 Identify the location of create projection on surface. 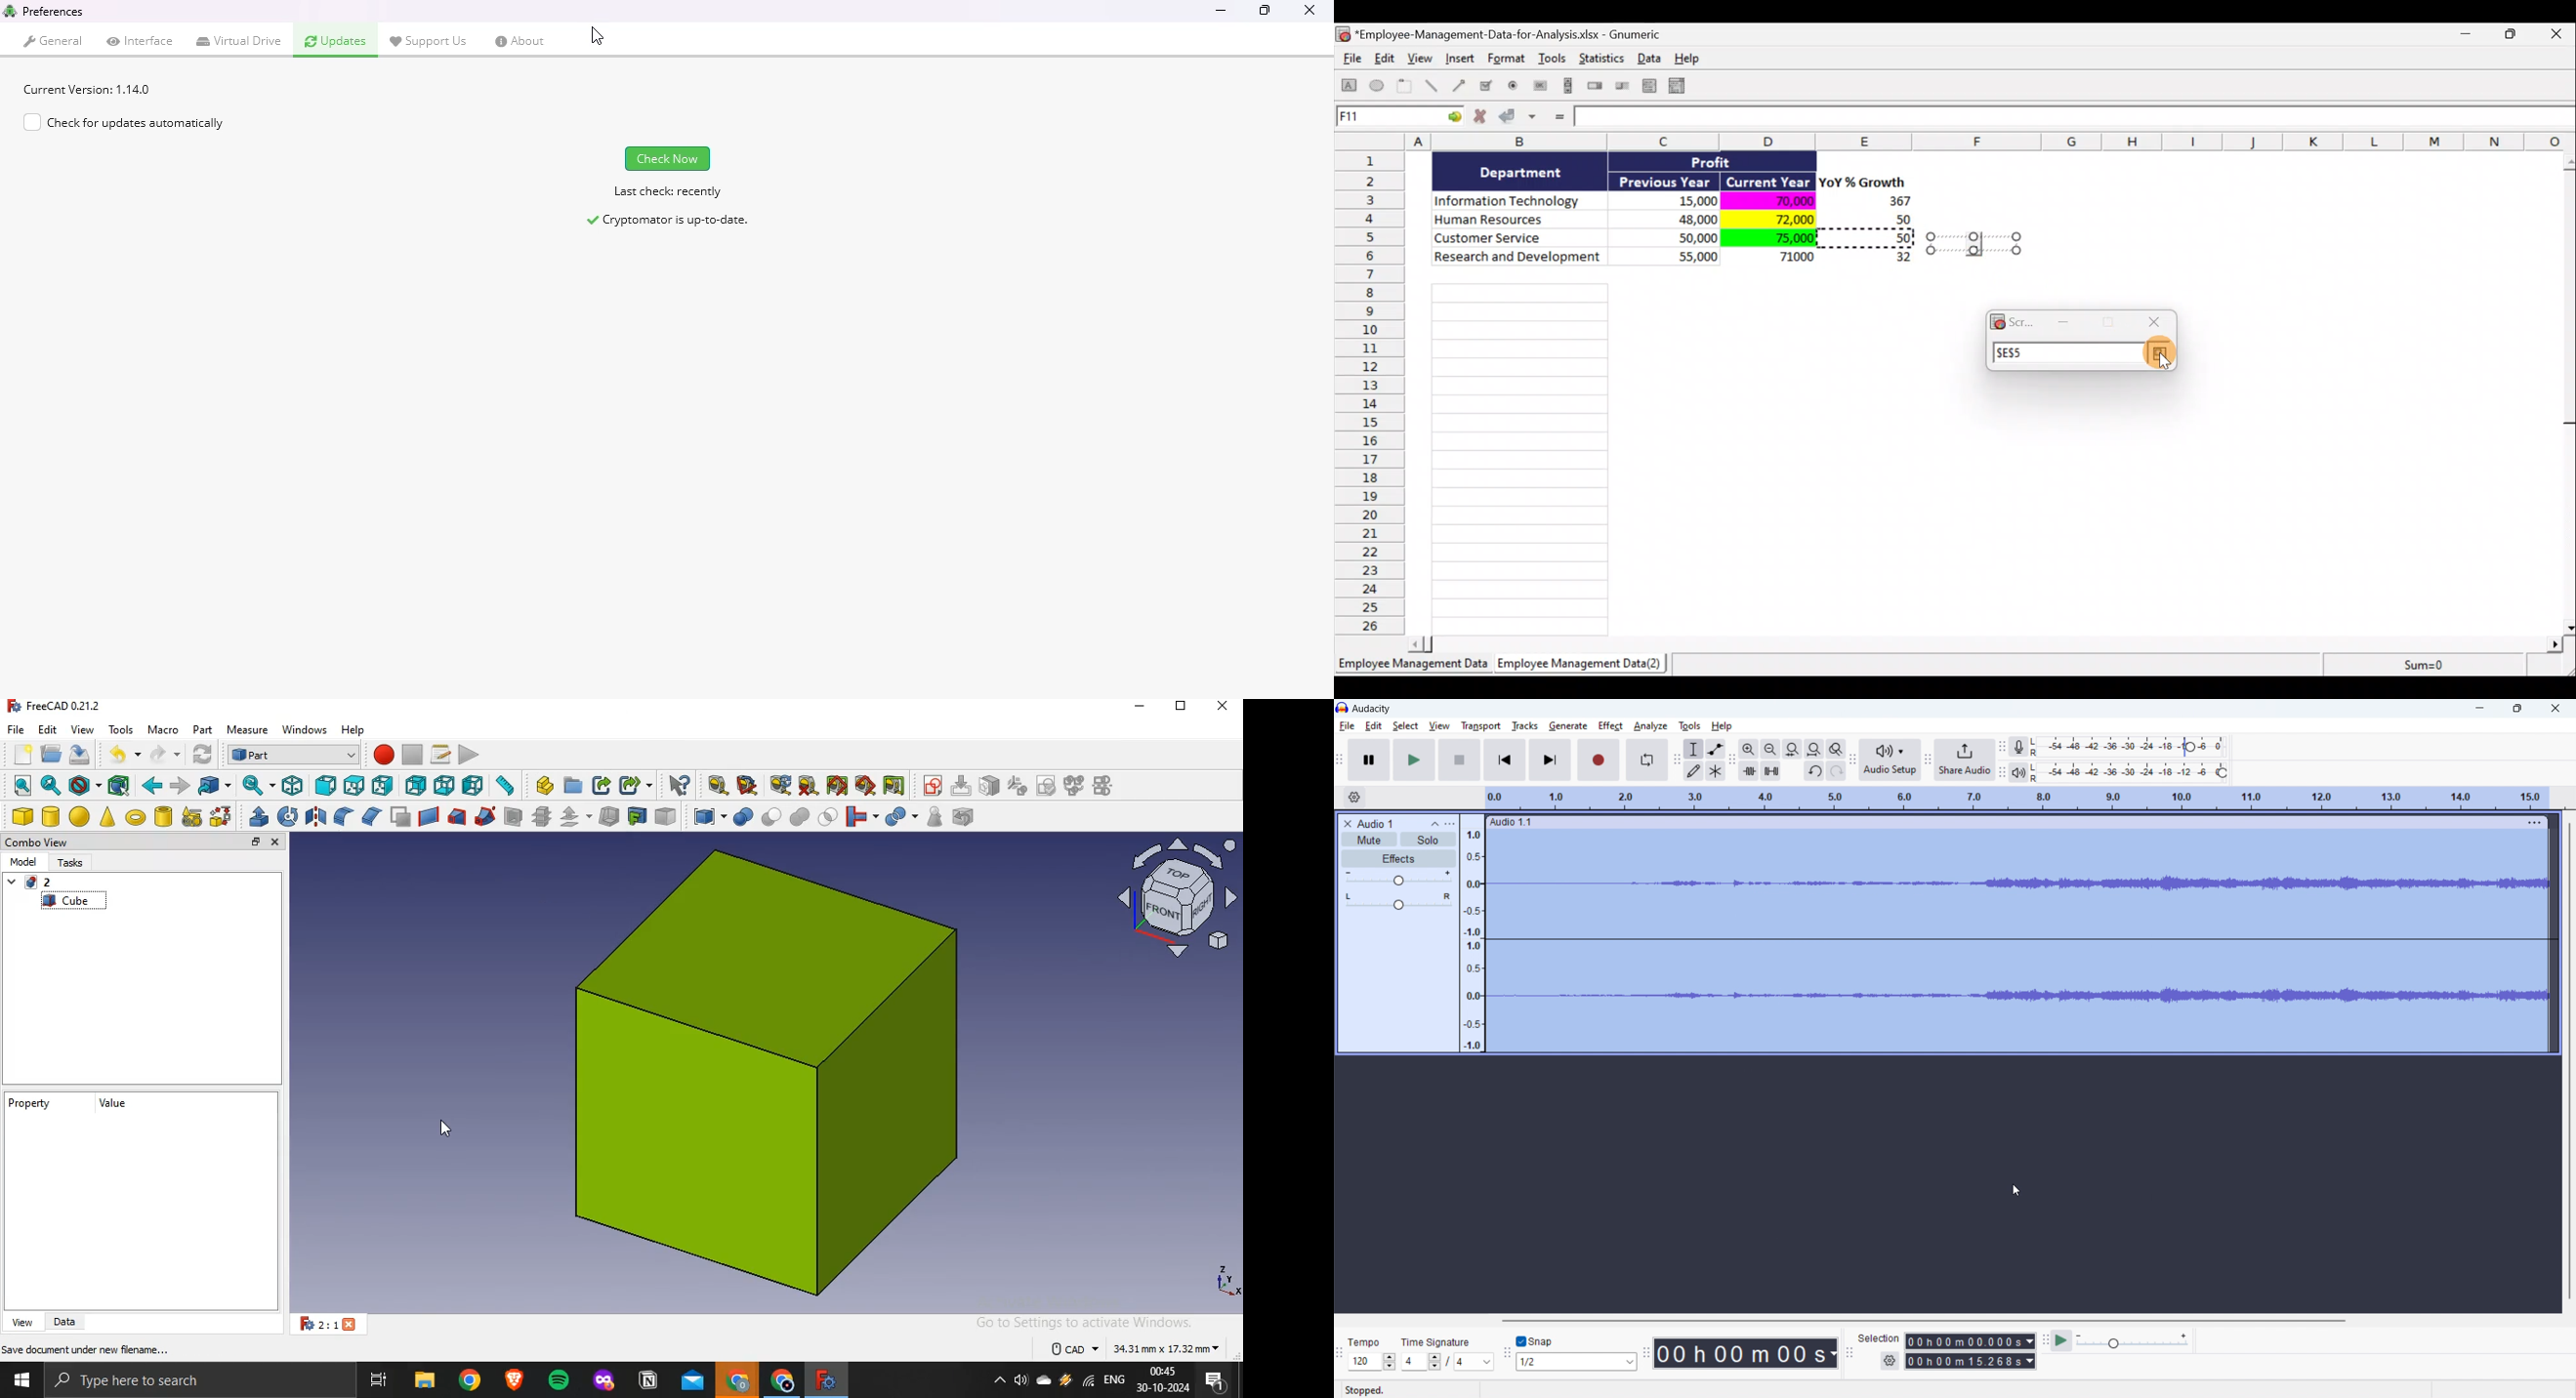
(636, 817).